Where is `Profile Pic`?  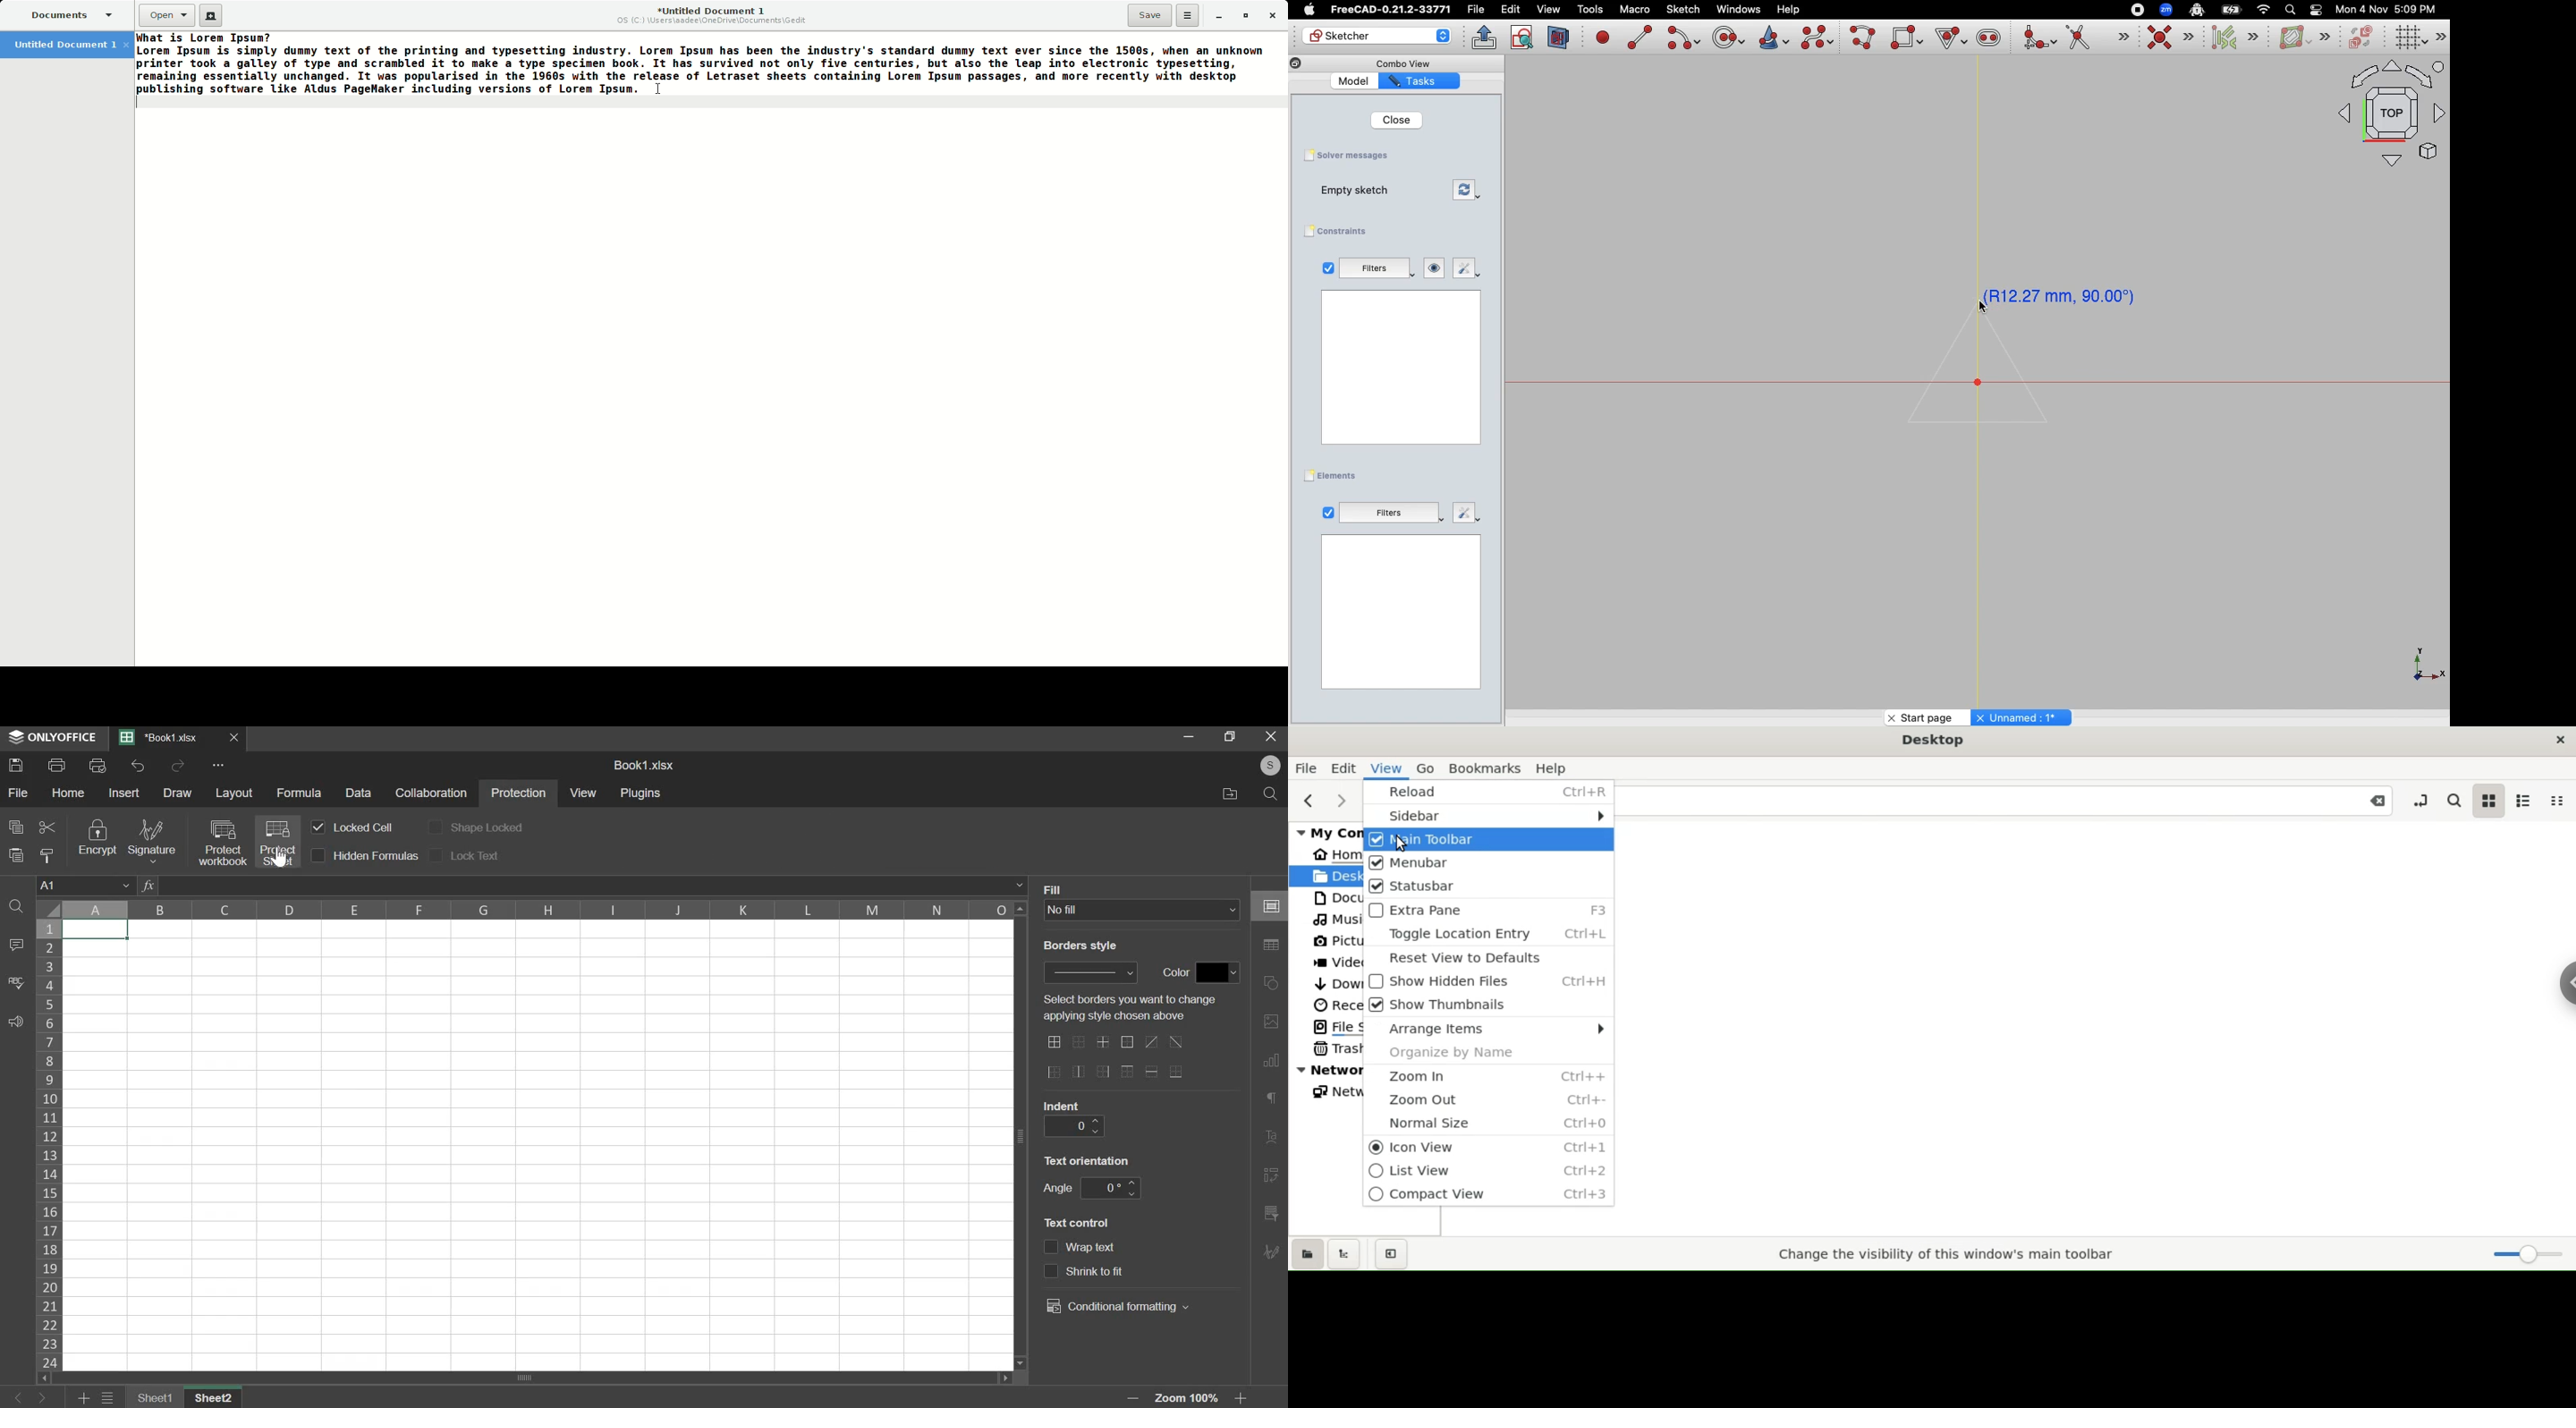 Profile Pic is located at coordinates (1266, 766).